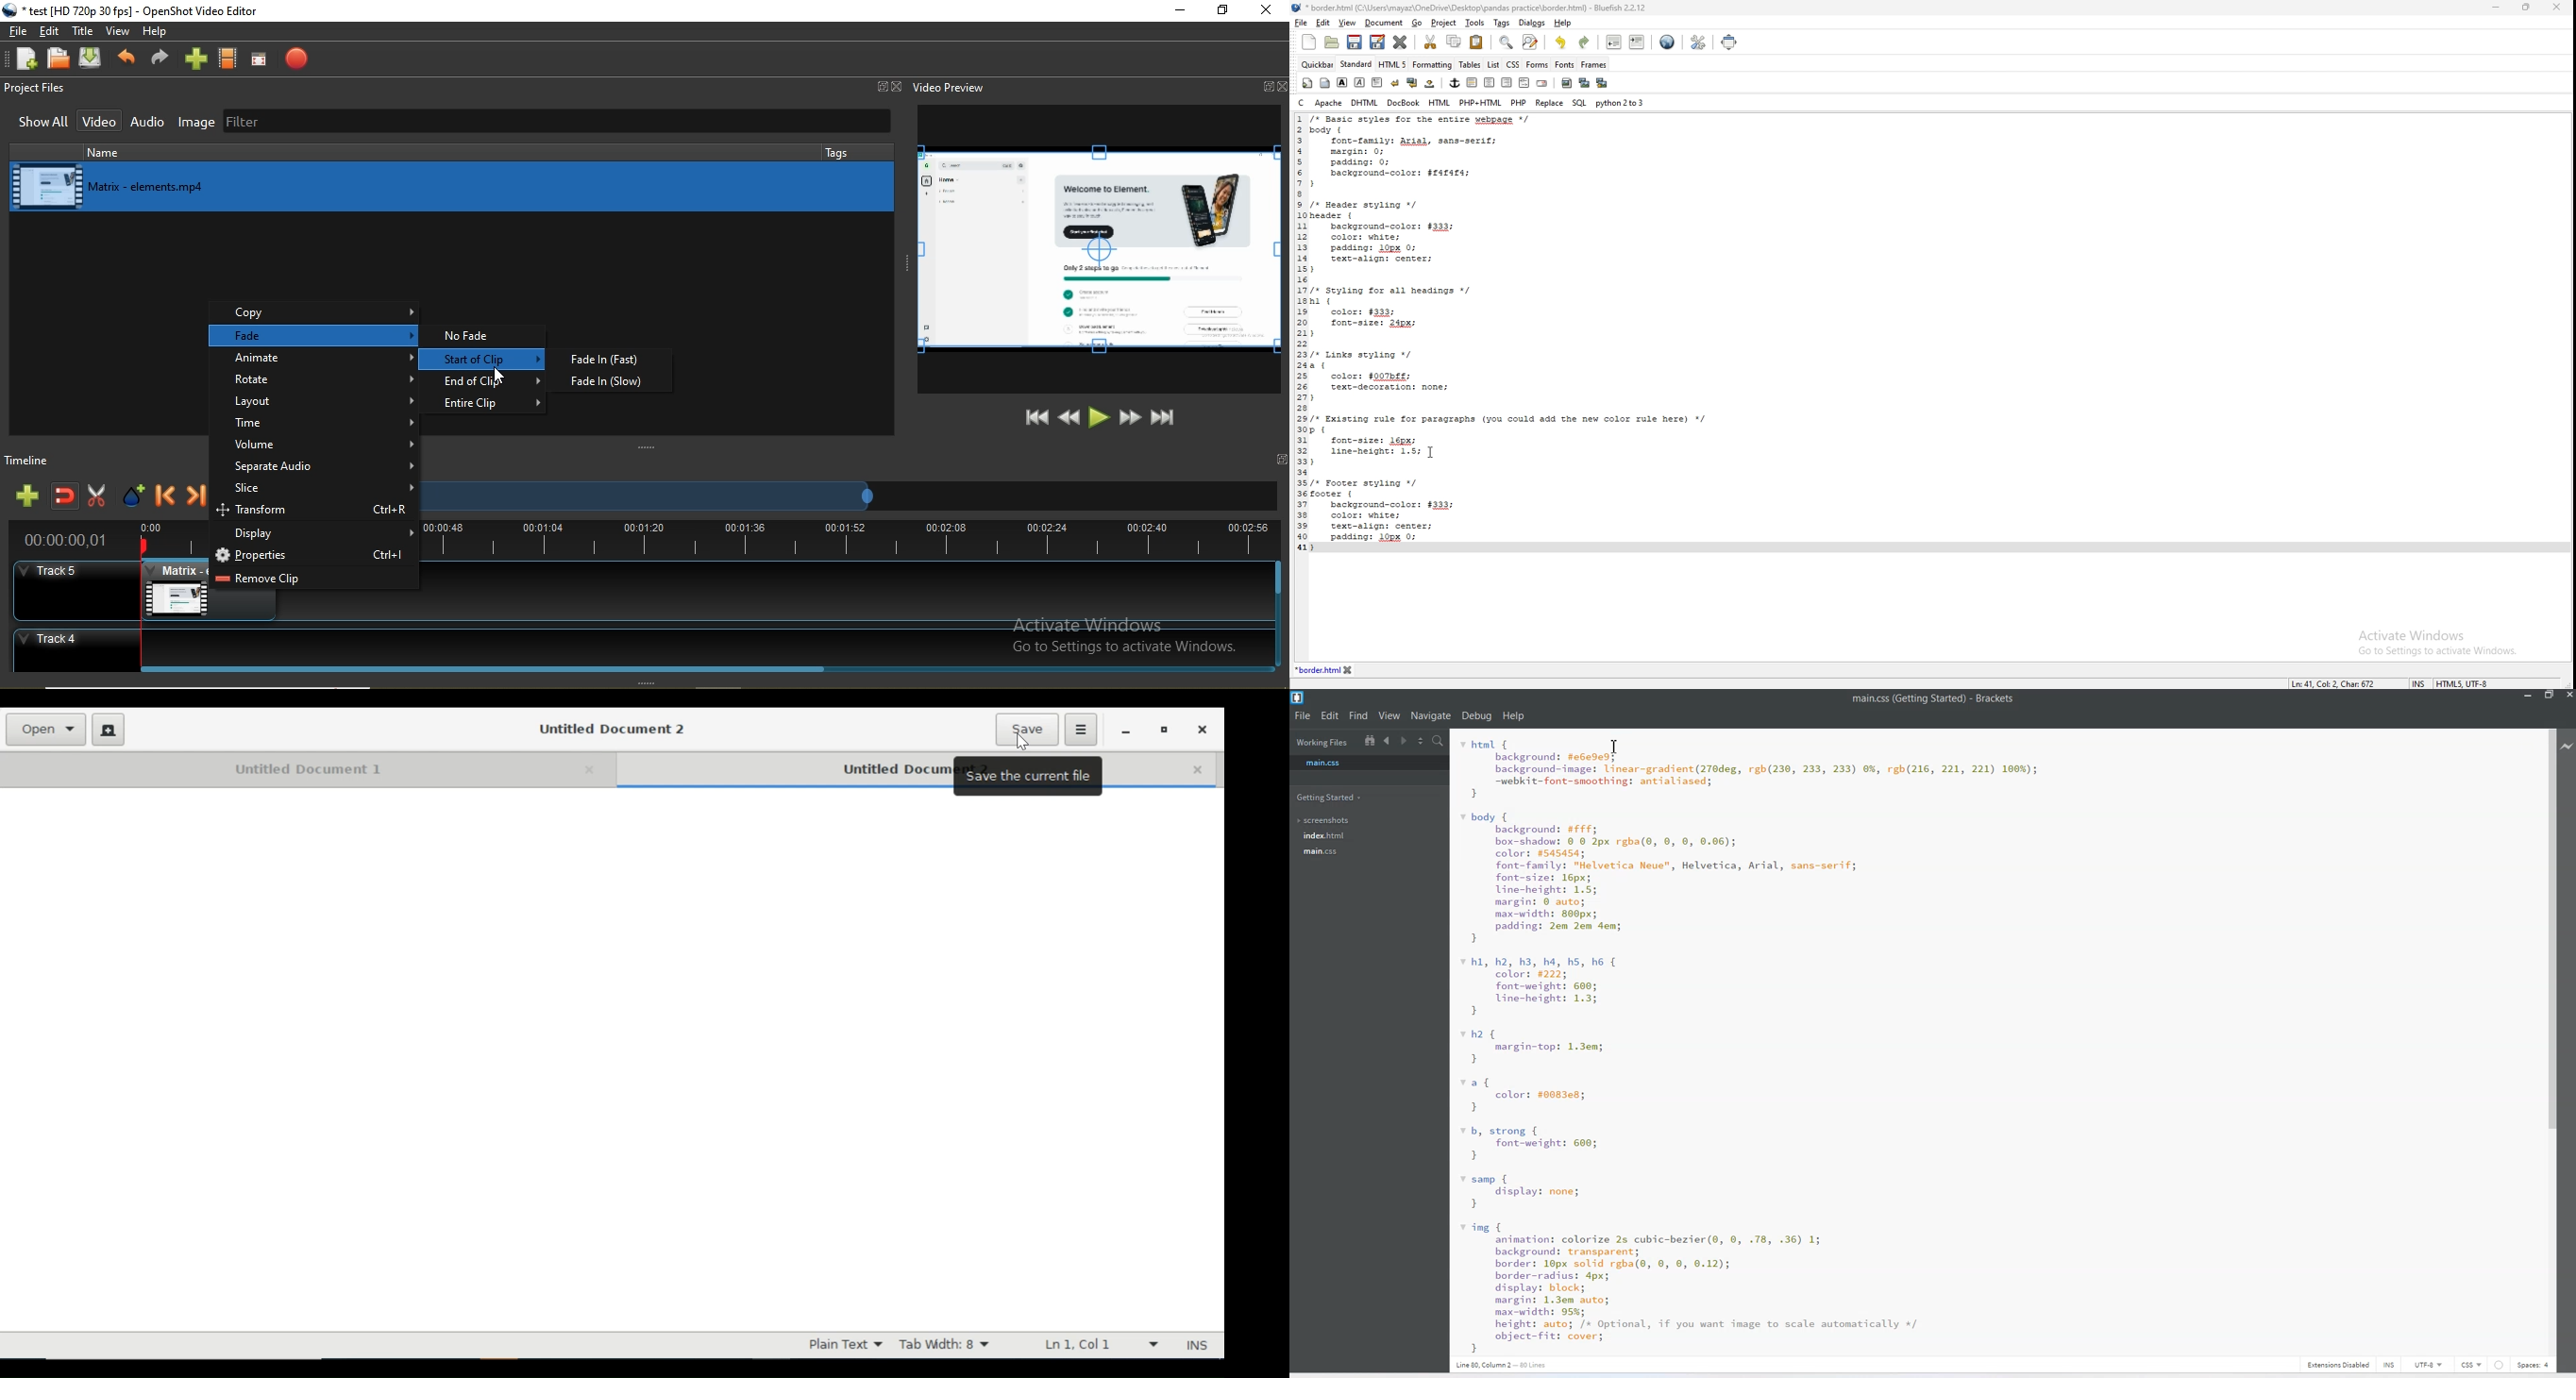 This screenshot has height=1400, width=2576. What do you see at coordinates (1432, 716) in the screenshot?
I see `Navigate` at bounding box center [1432, 716].